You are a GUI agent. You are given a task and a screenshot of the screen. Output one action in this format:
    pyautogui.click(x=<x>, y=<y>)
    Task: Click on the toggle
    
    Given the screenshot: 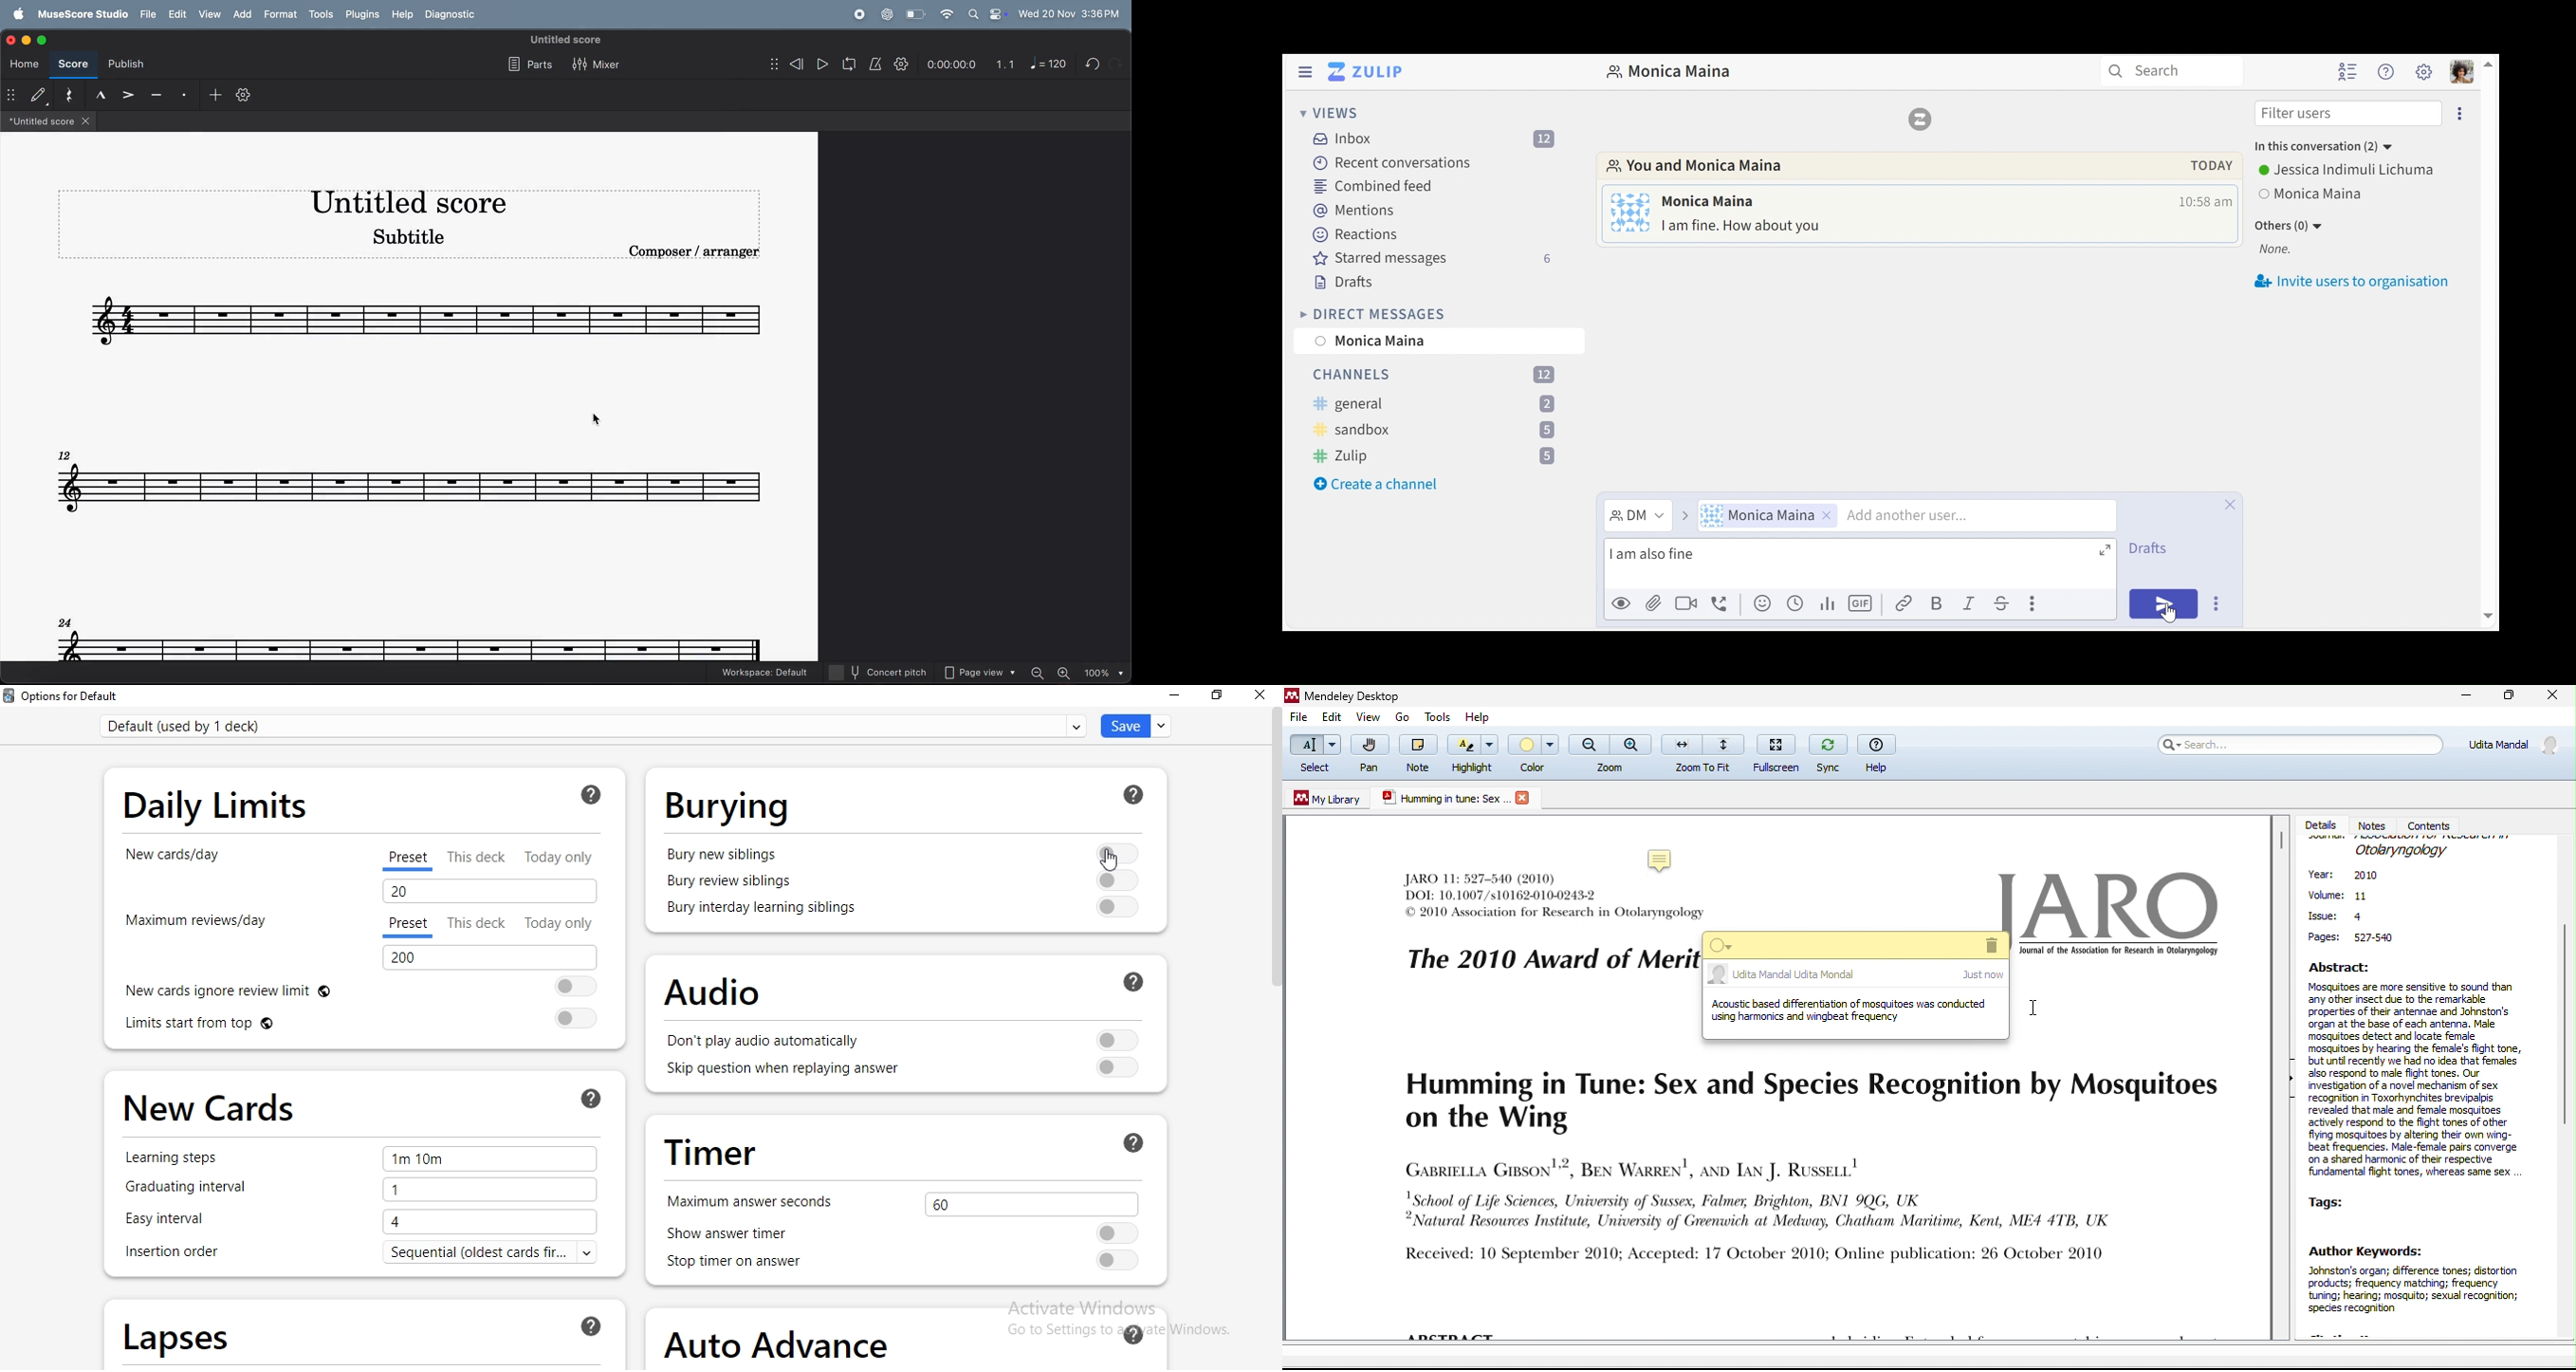 What is the action you would take?
    pyautogui.click(x=575, y=1018)
    